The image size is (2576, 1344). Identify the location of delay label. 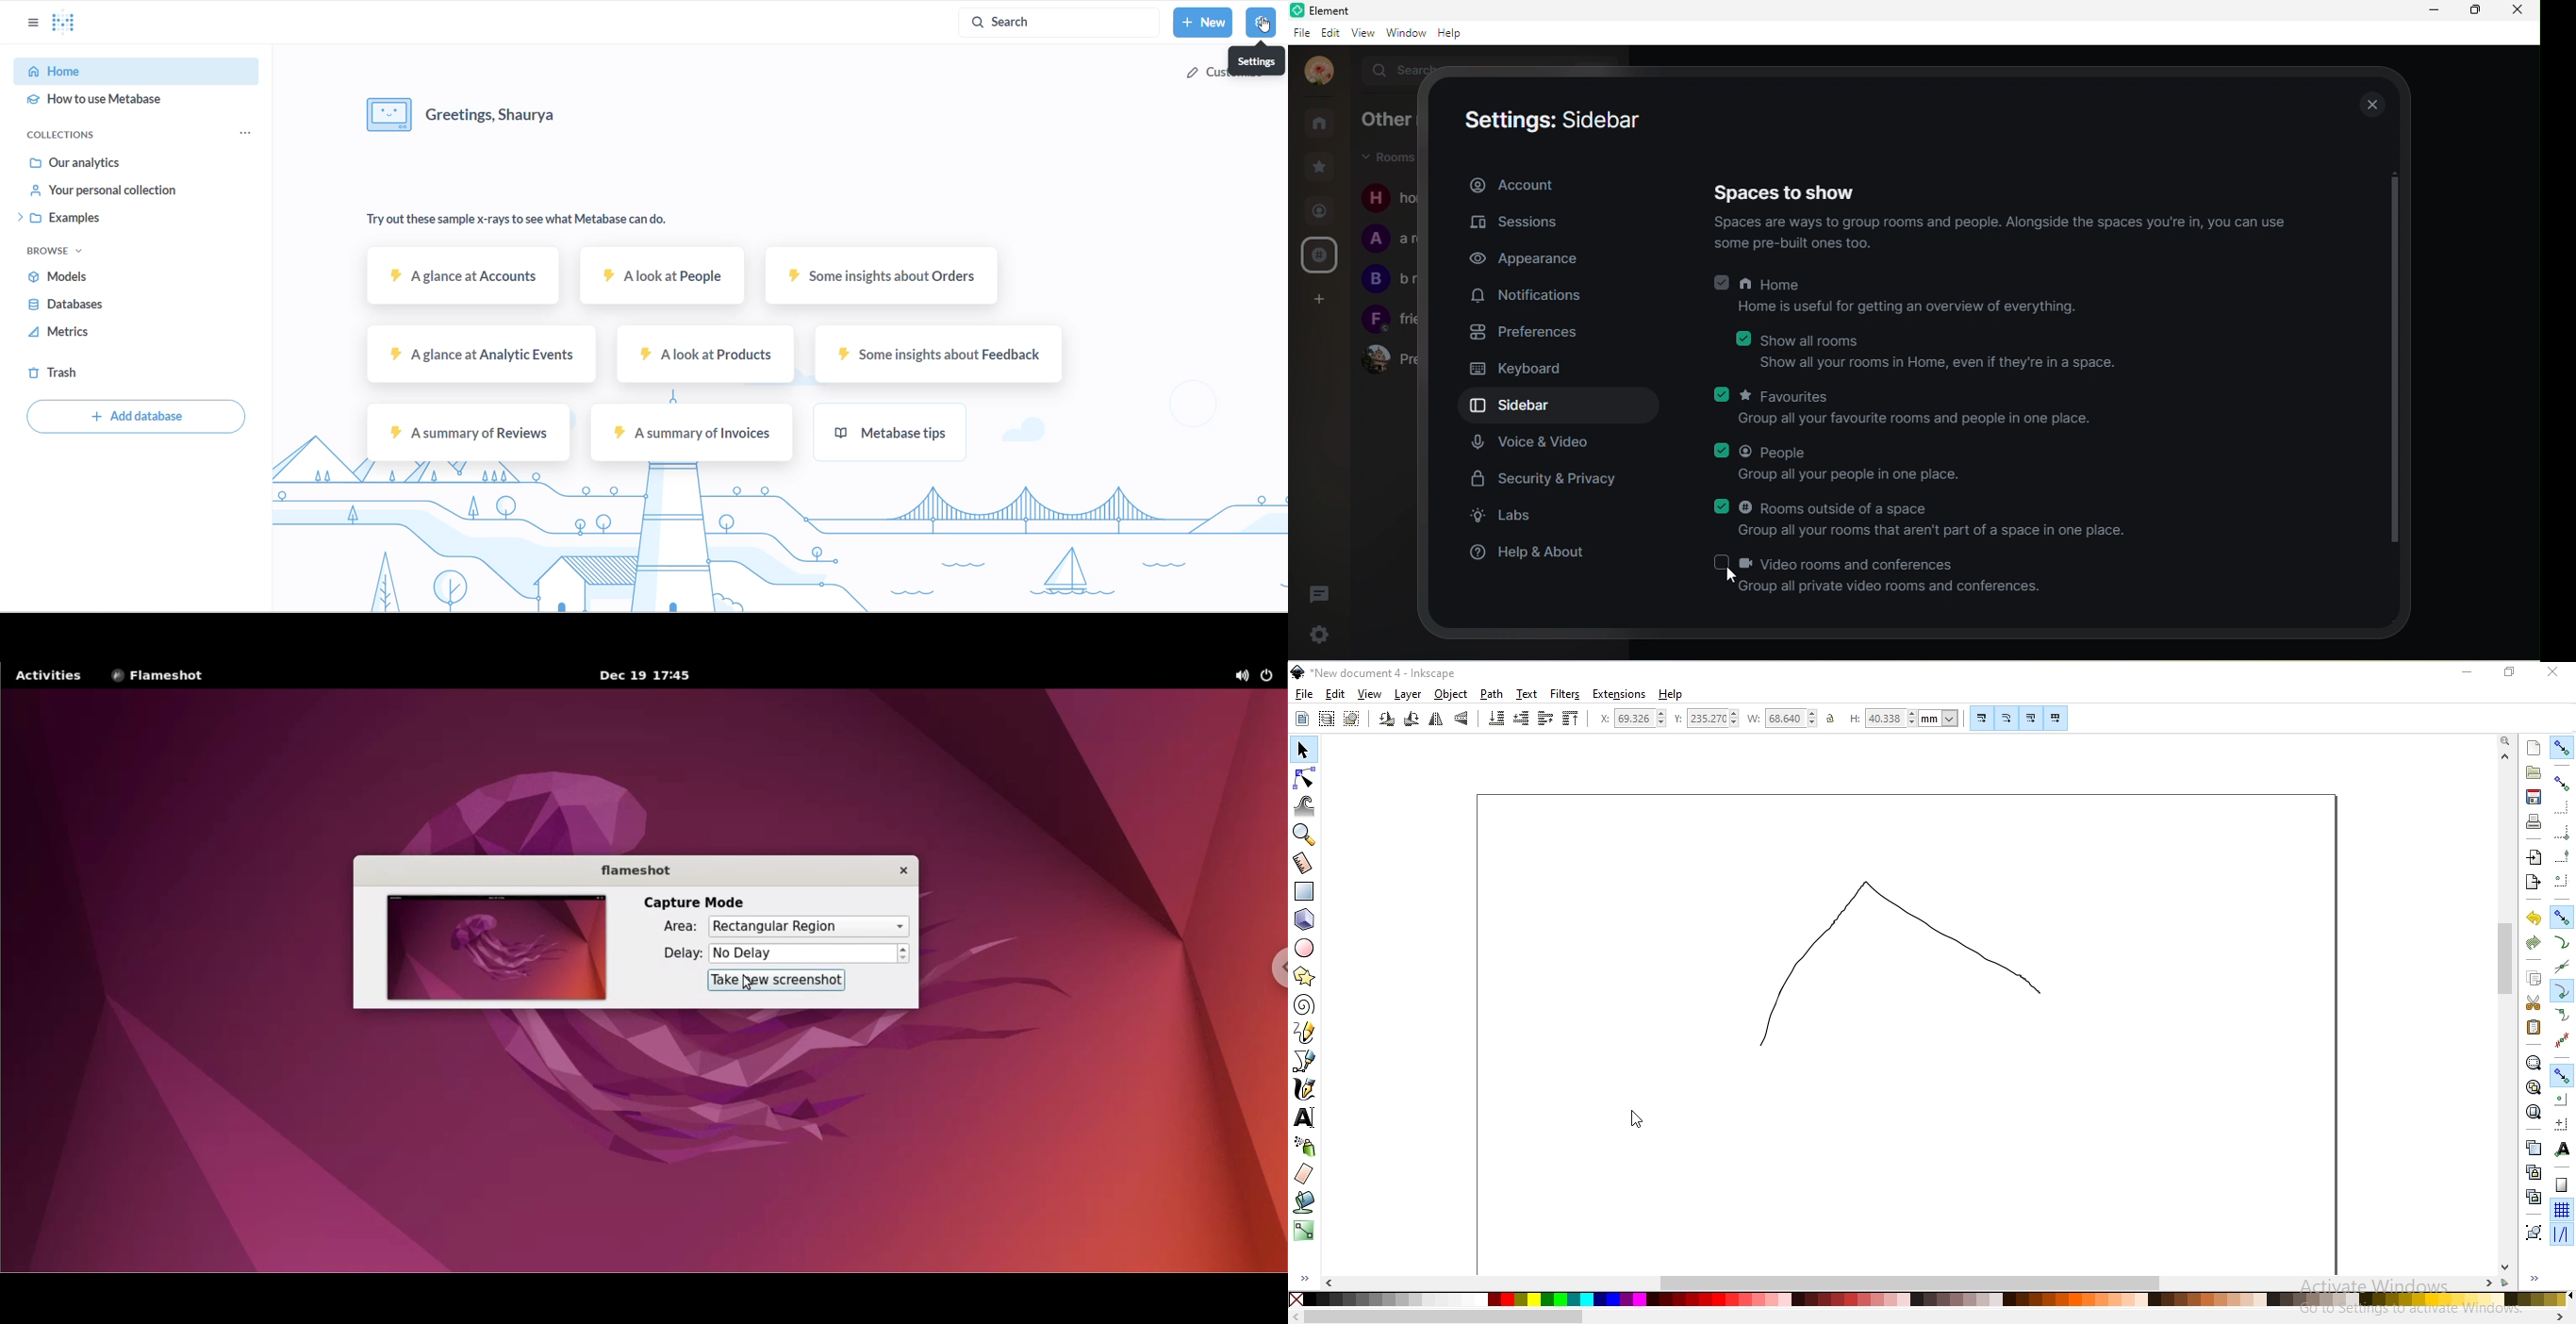
(678, 955).